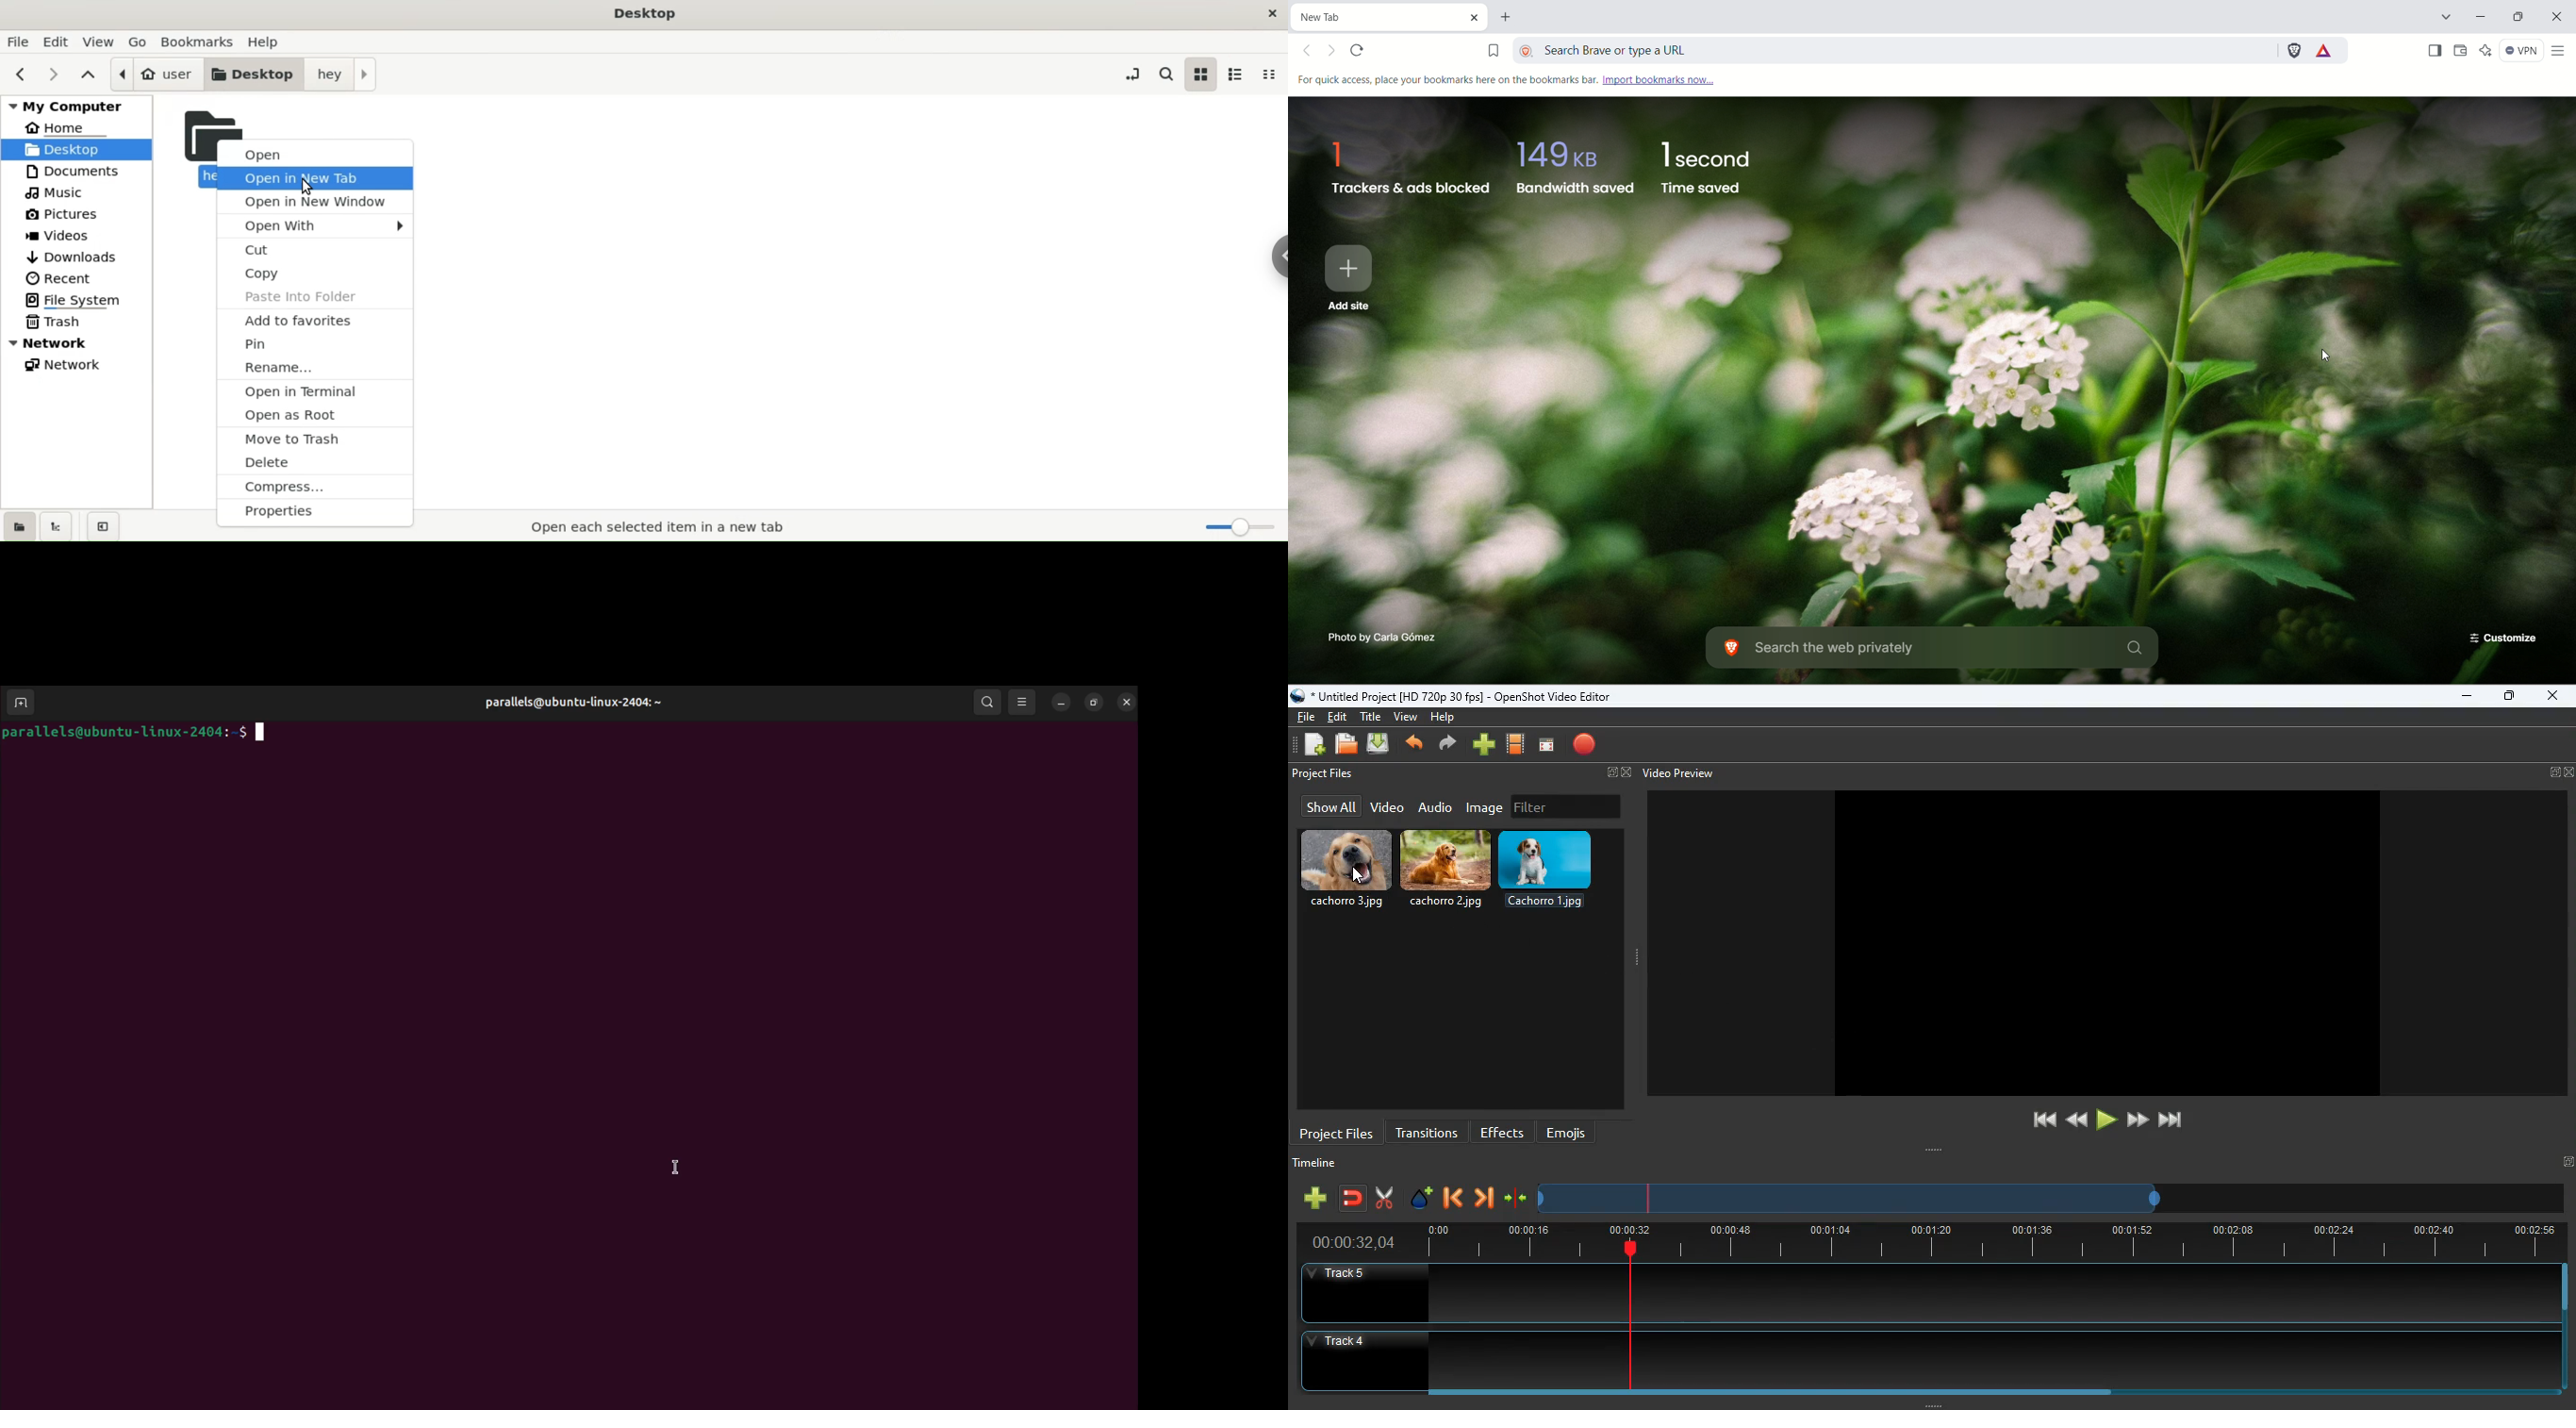 This screenshot has height=1428, width=2576. I want to click on show places, so click(21, 526).